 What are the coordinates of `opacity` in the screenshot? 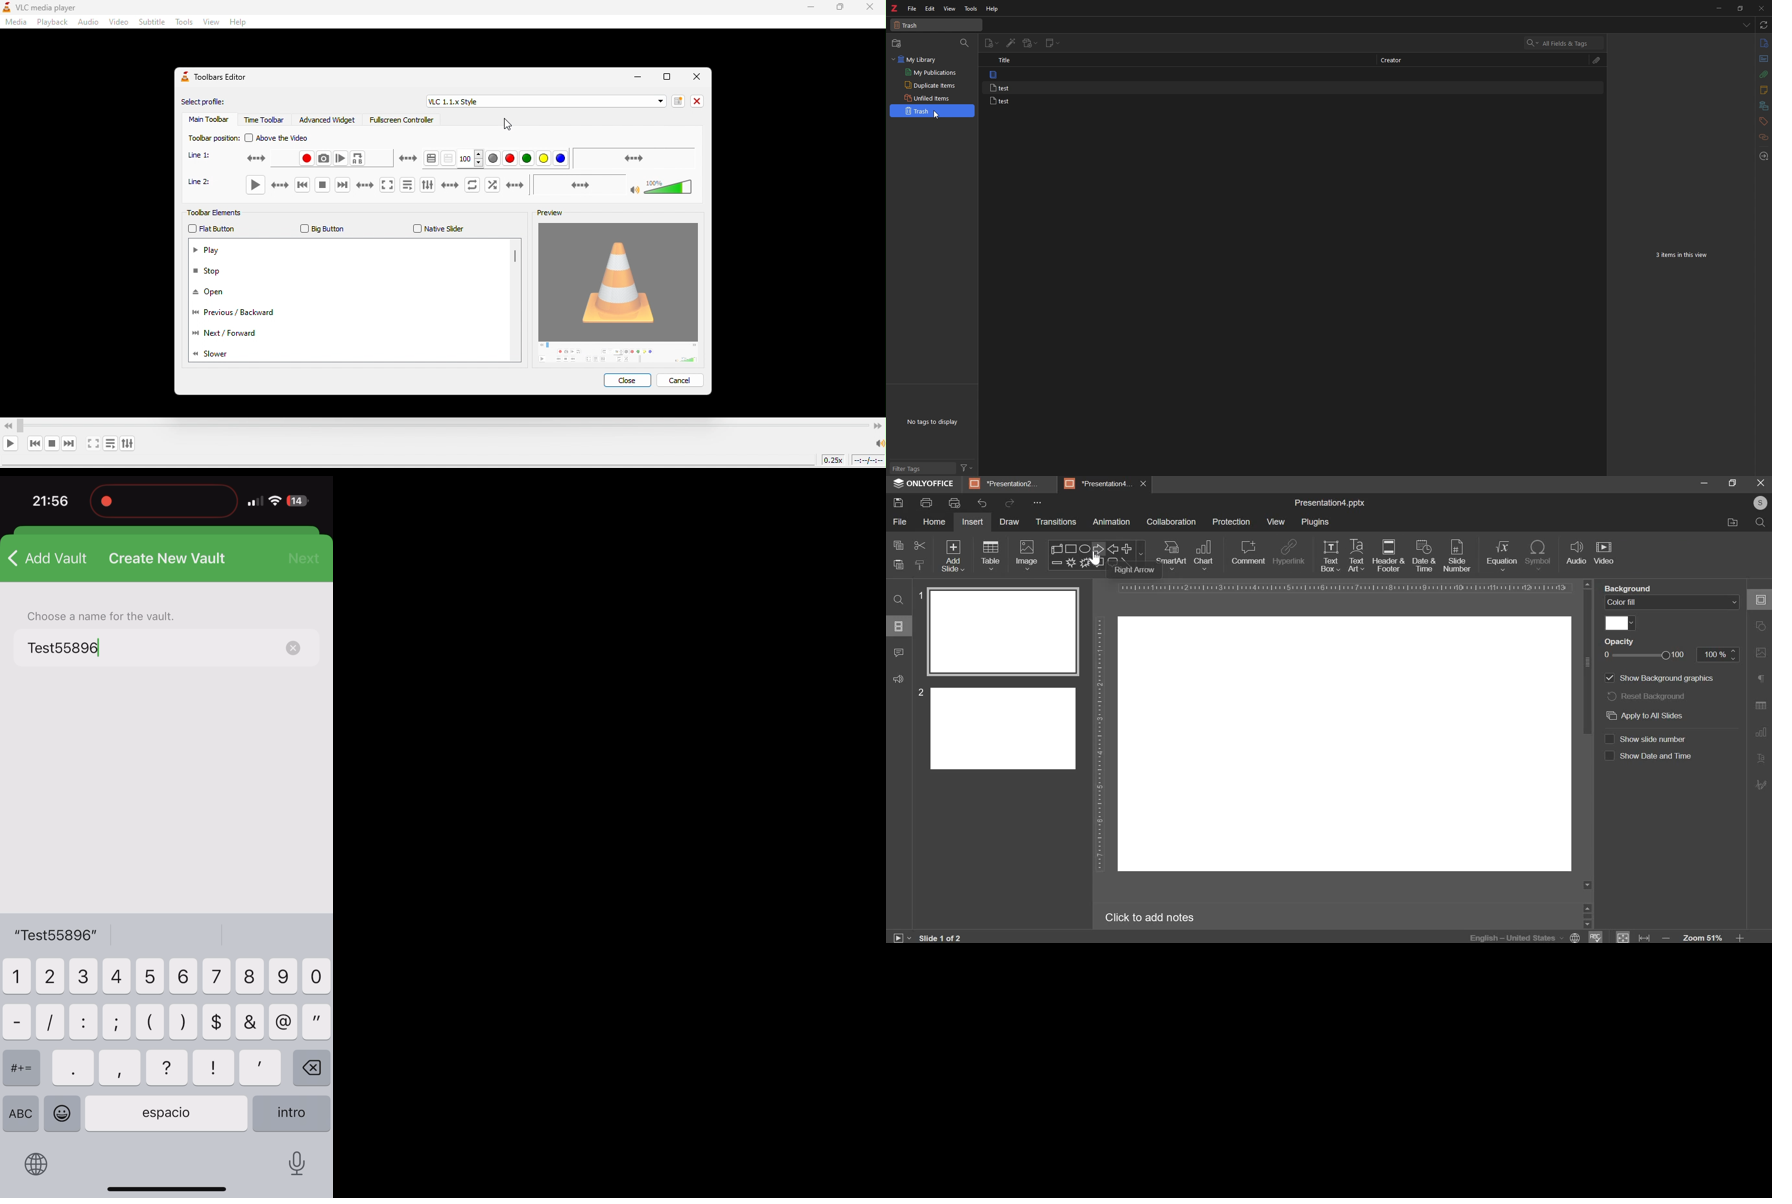 It's located at (1672, 654).